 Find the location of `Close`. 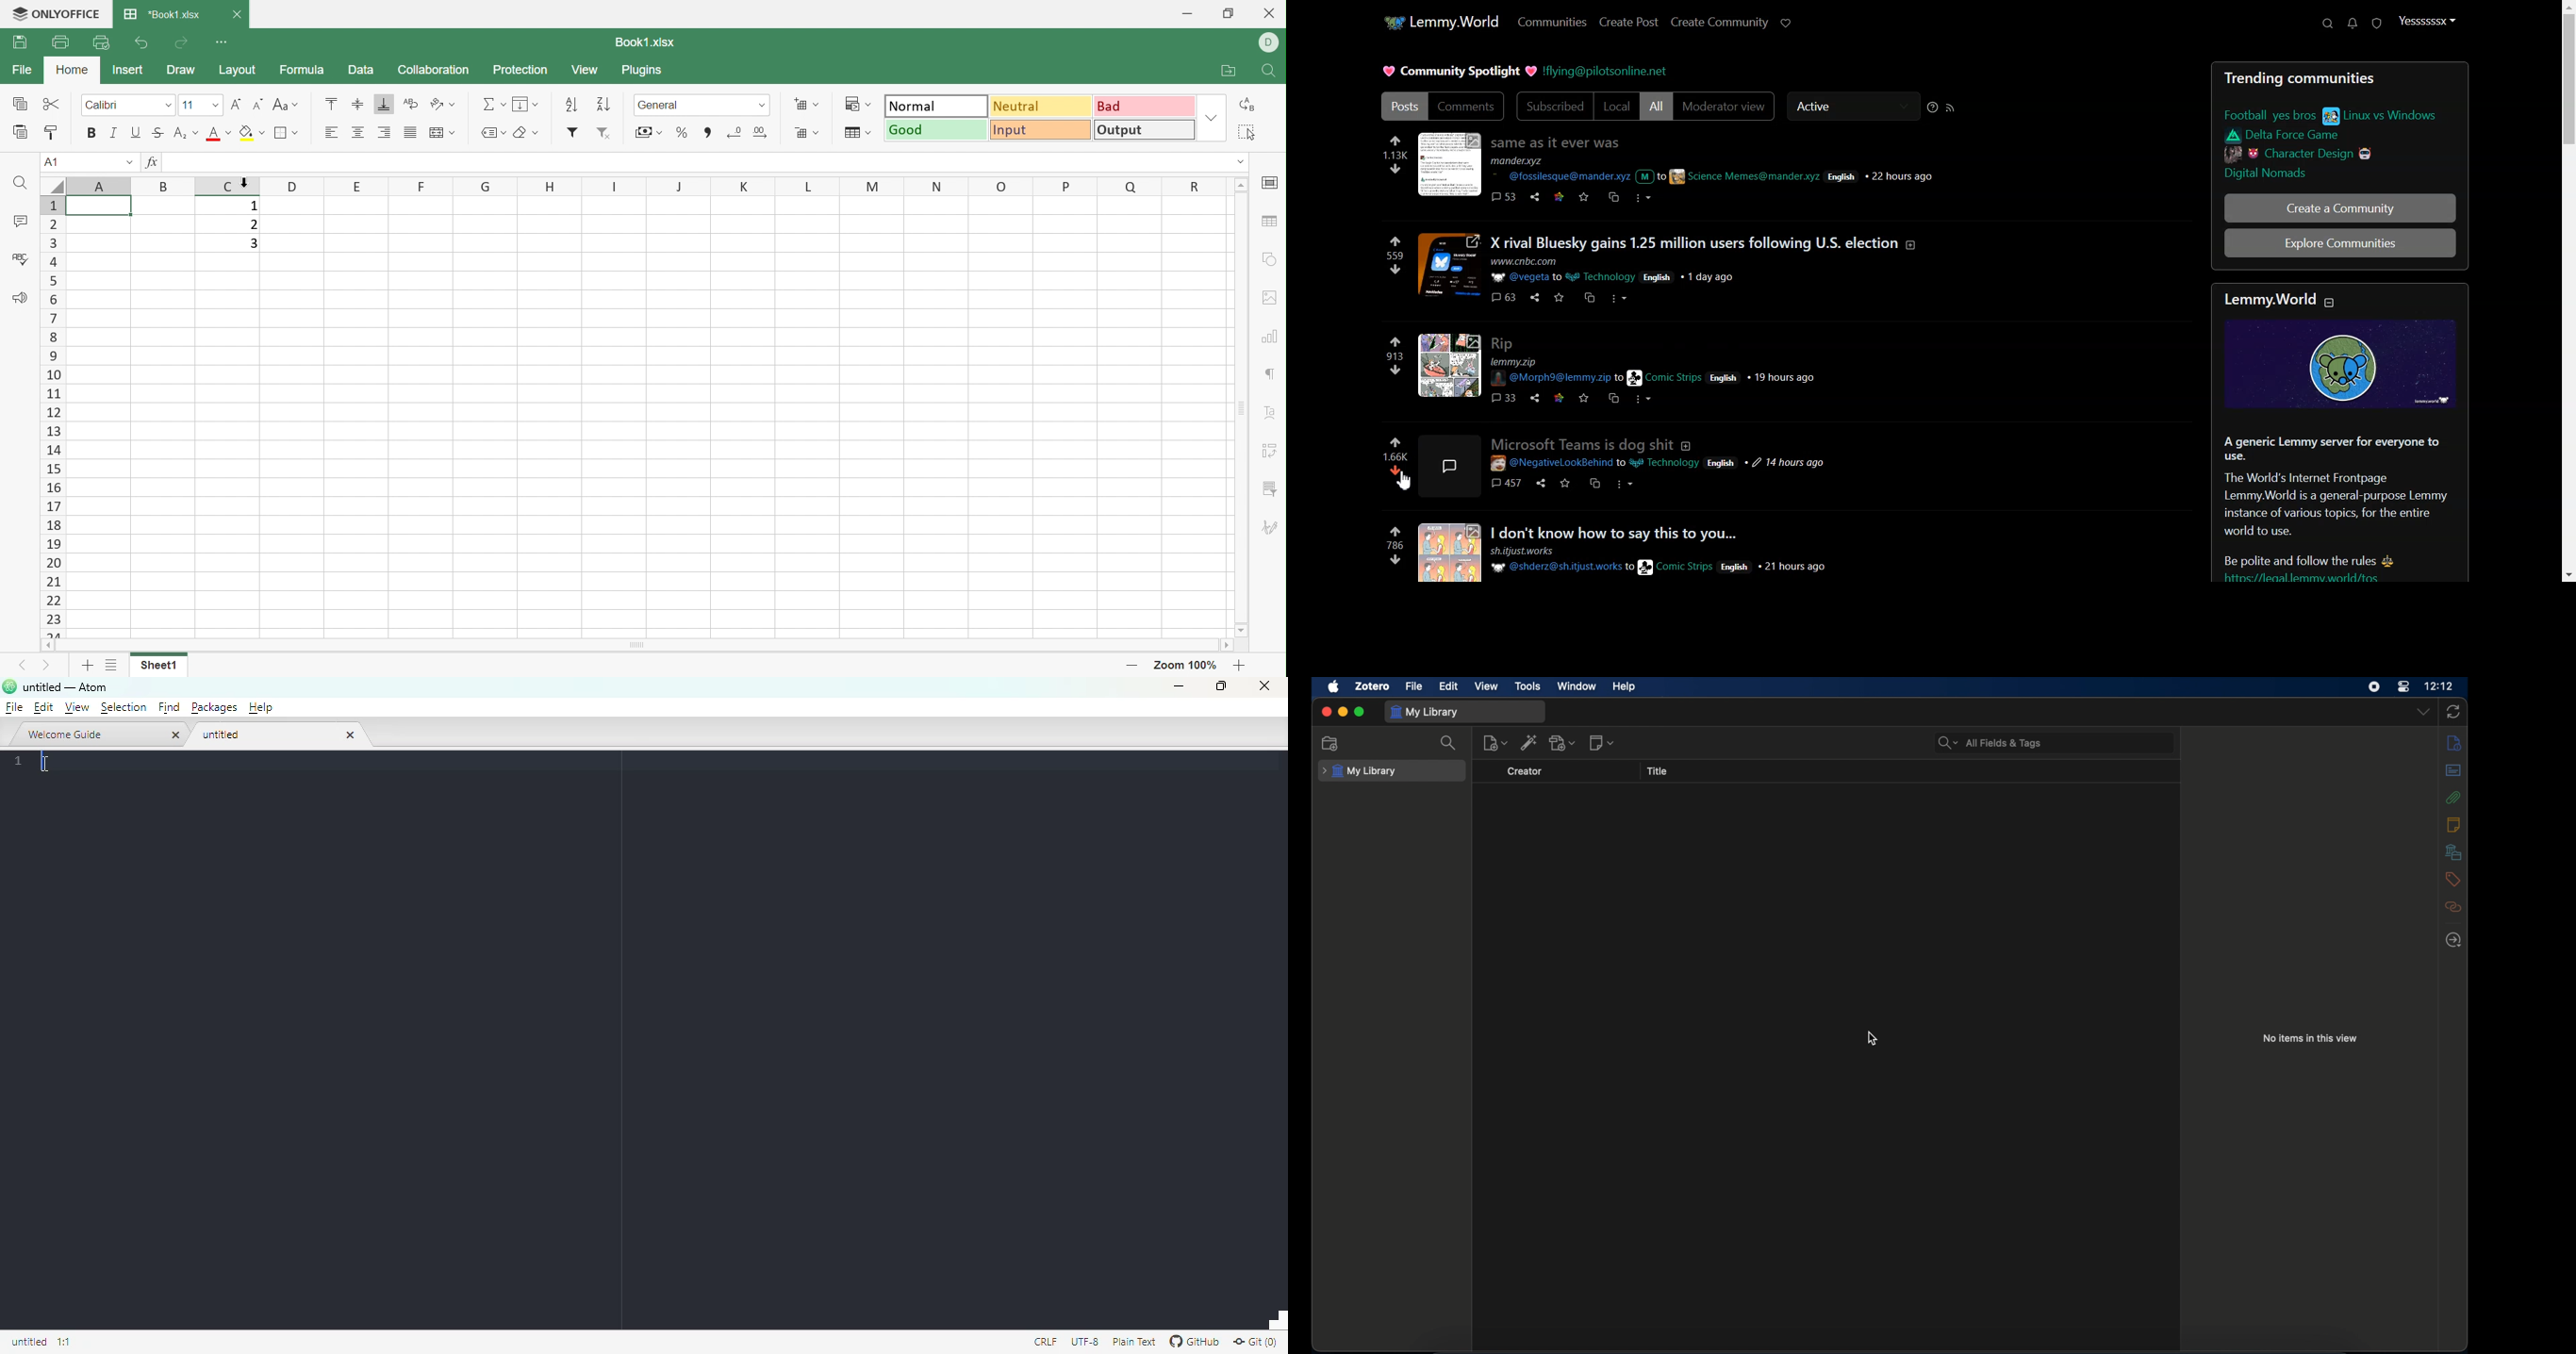

Close is located at coordinates (1269, 13).